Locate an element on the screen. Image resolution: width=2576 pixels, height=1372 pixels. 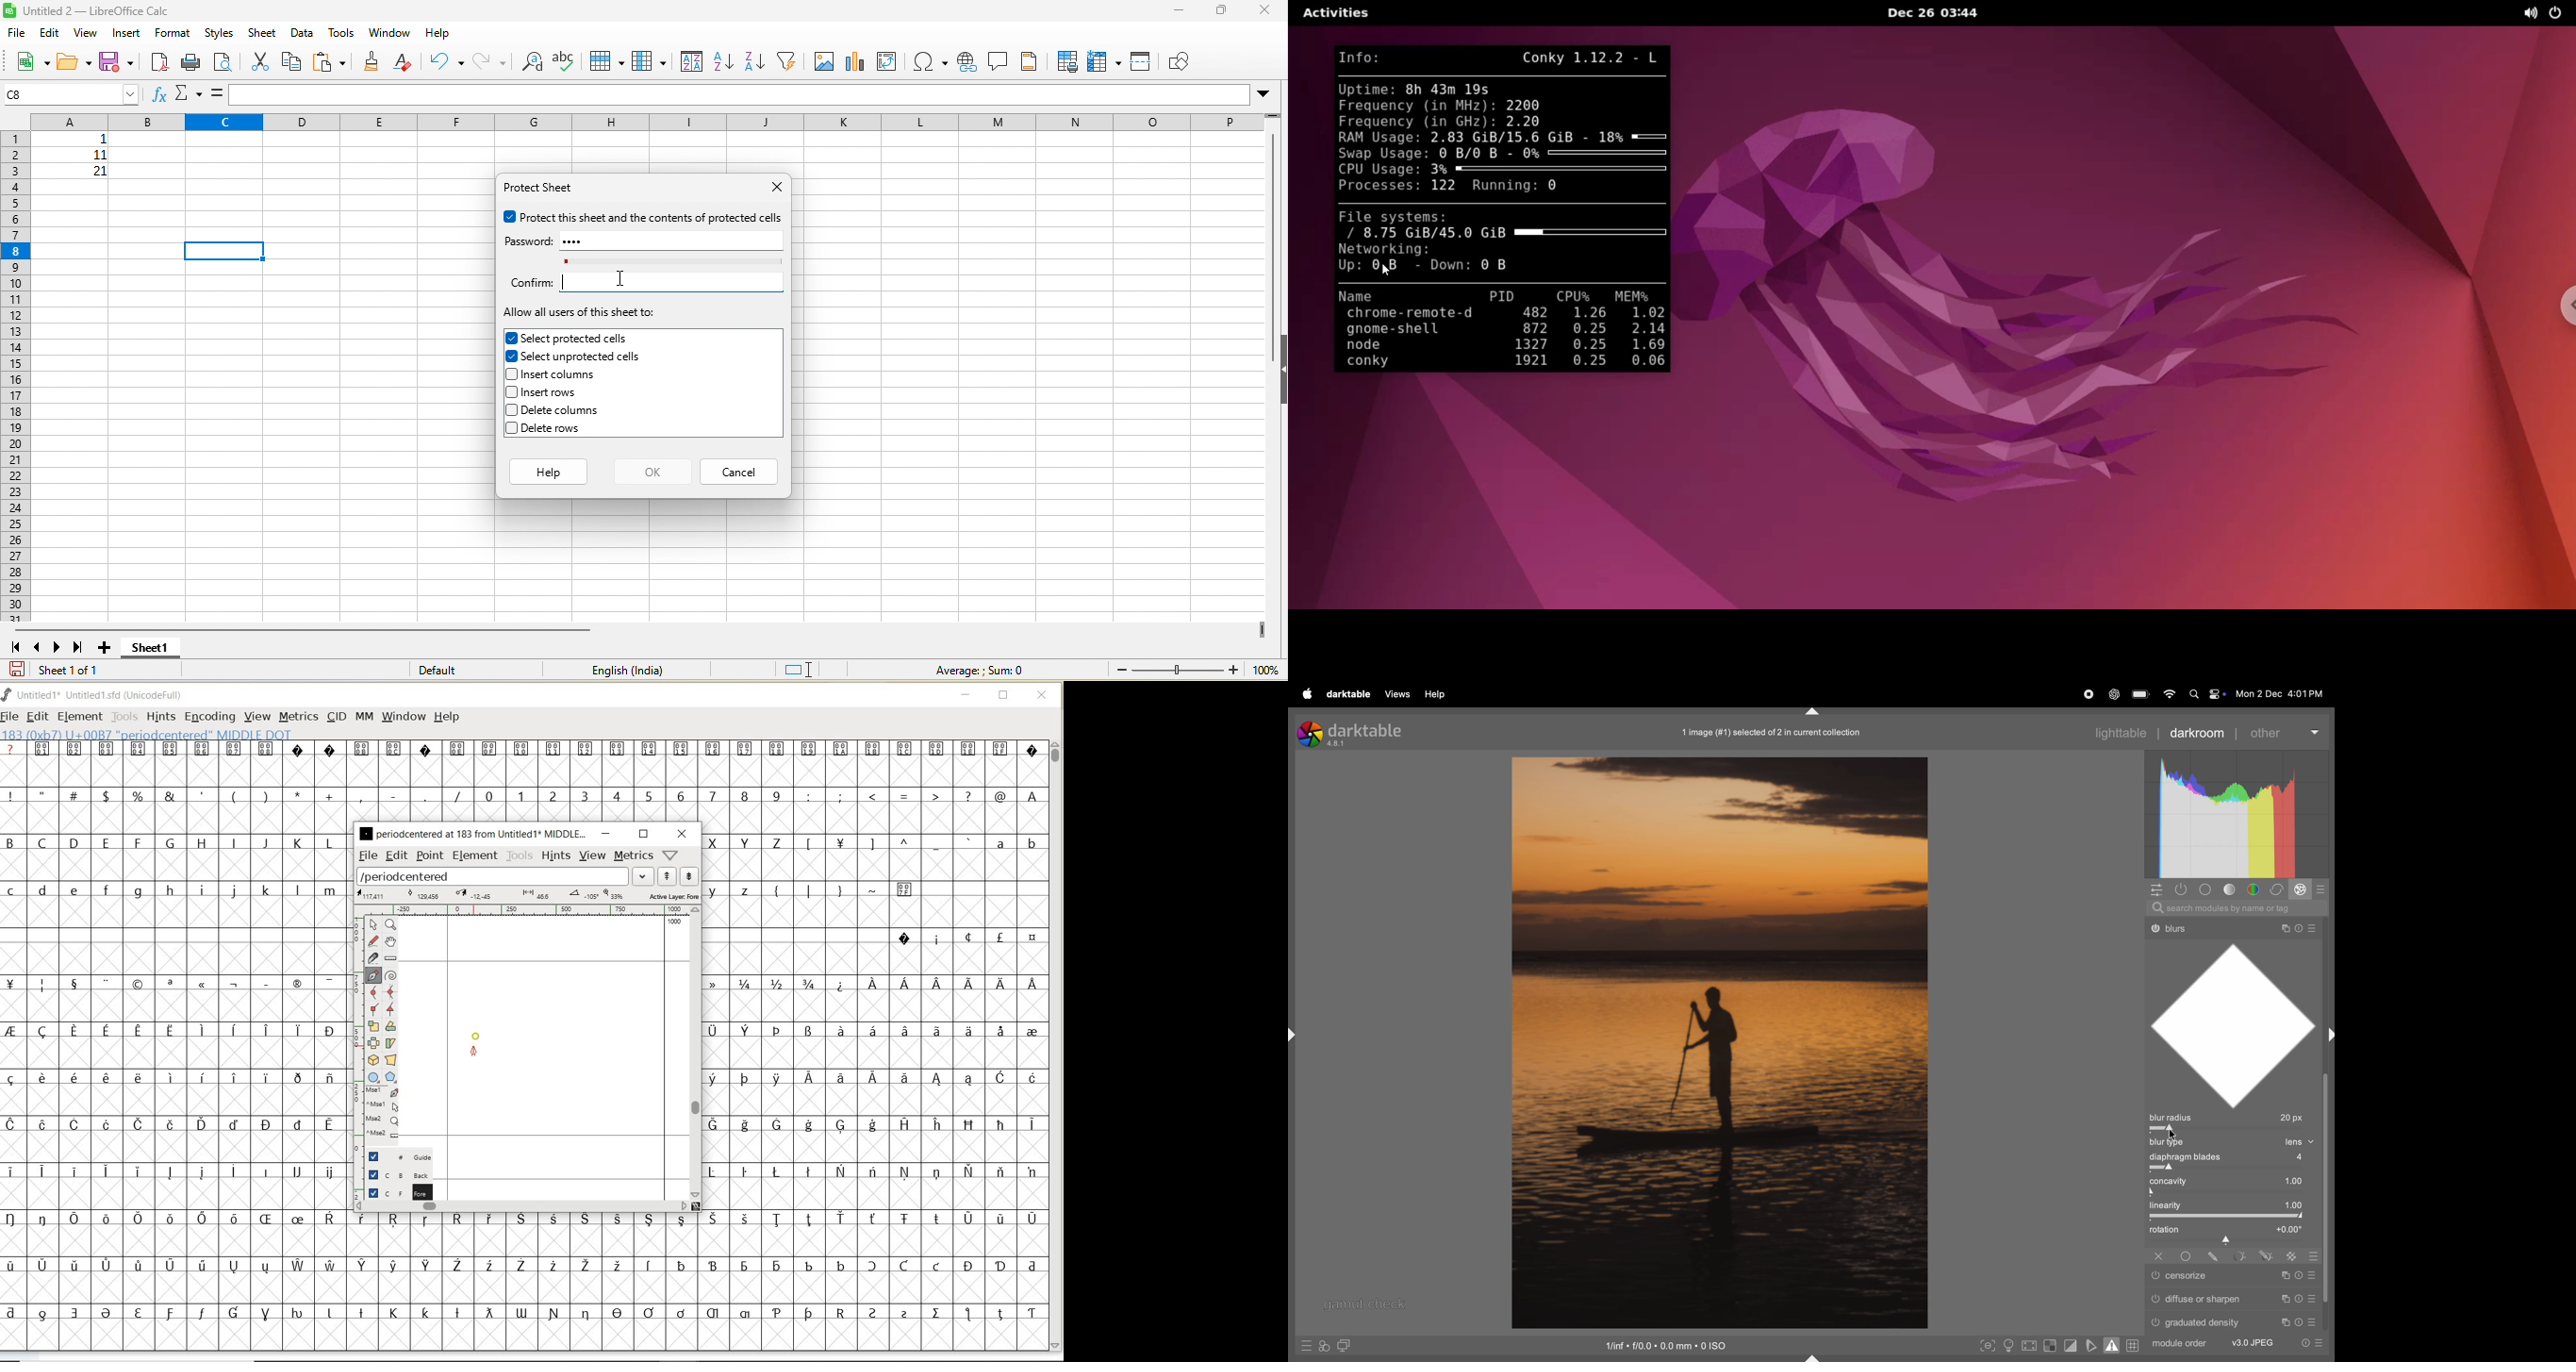
maximize is located at coordinates (1223, 12).